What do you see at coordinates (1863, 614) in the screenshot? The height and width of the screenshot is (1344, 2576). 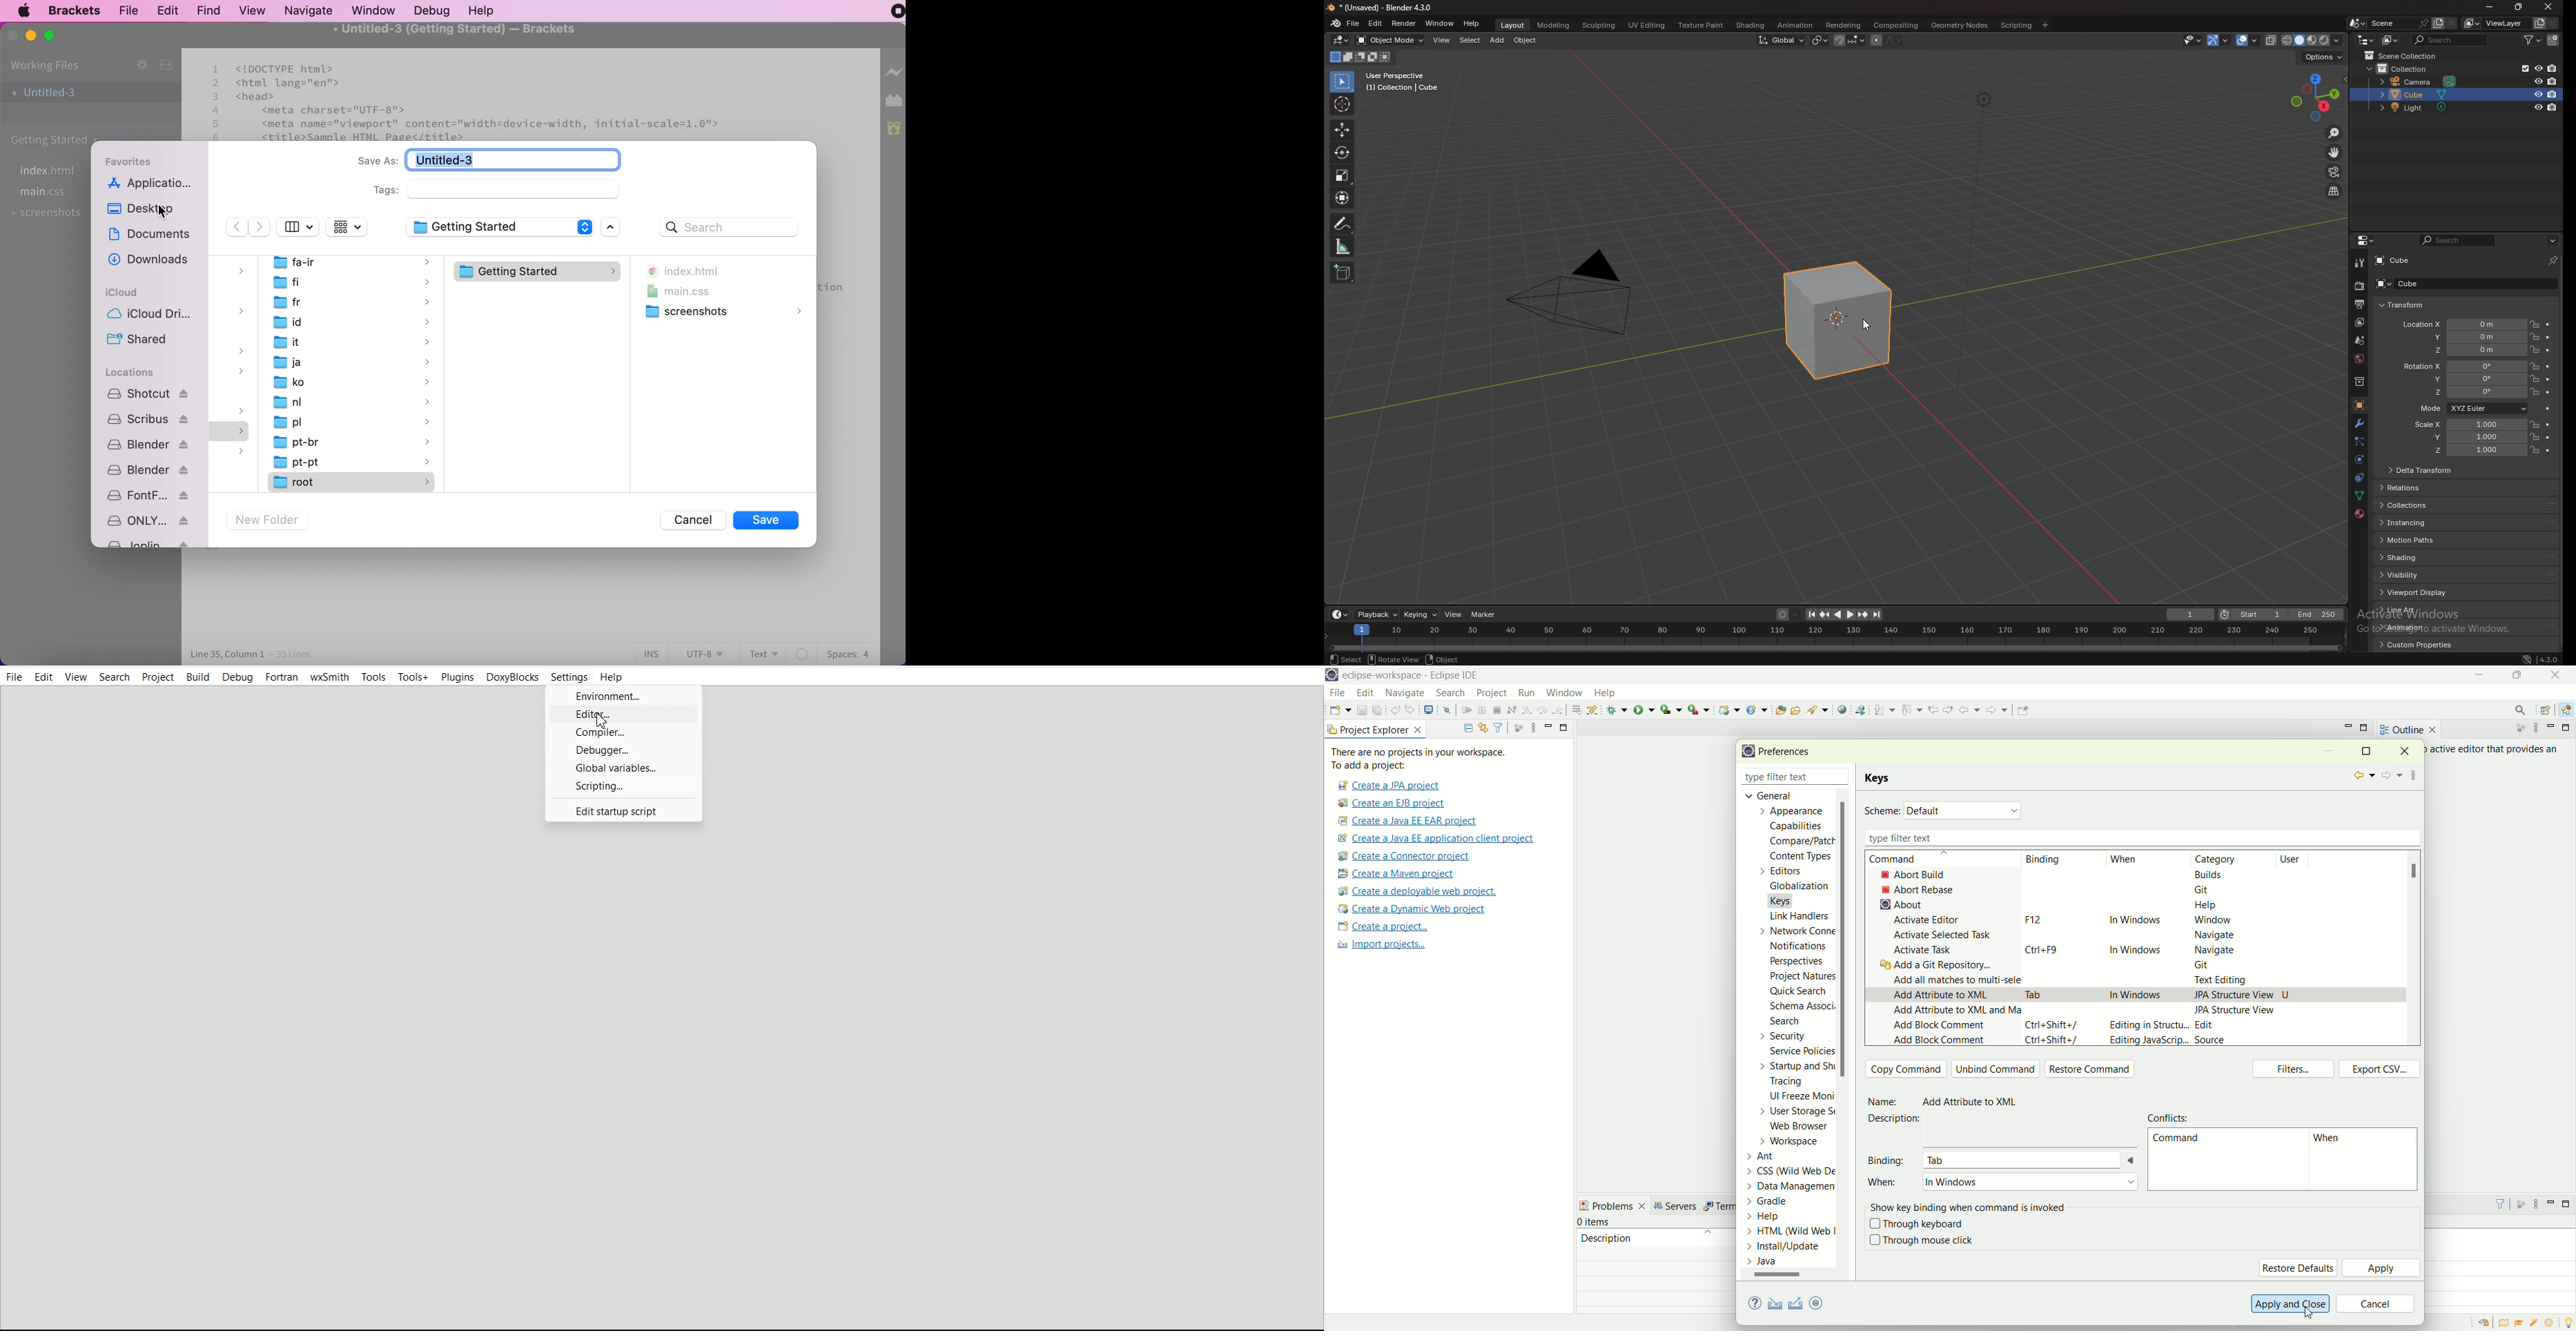 I see `jump to keyframe` at bounding box center [1863, 614].